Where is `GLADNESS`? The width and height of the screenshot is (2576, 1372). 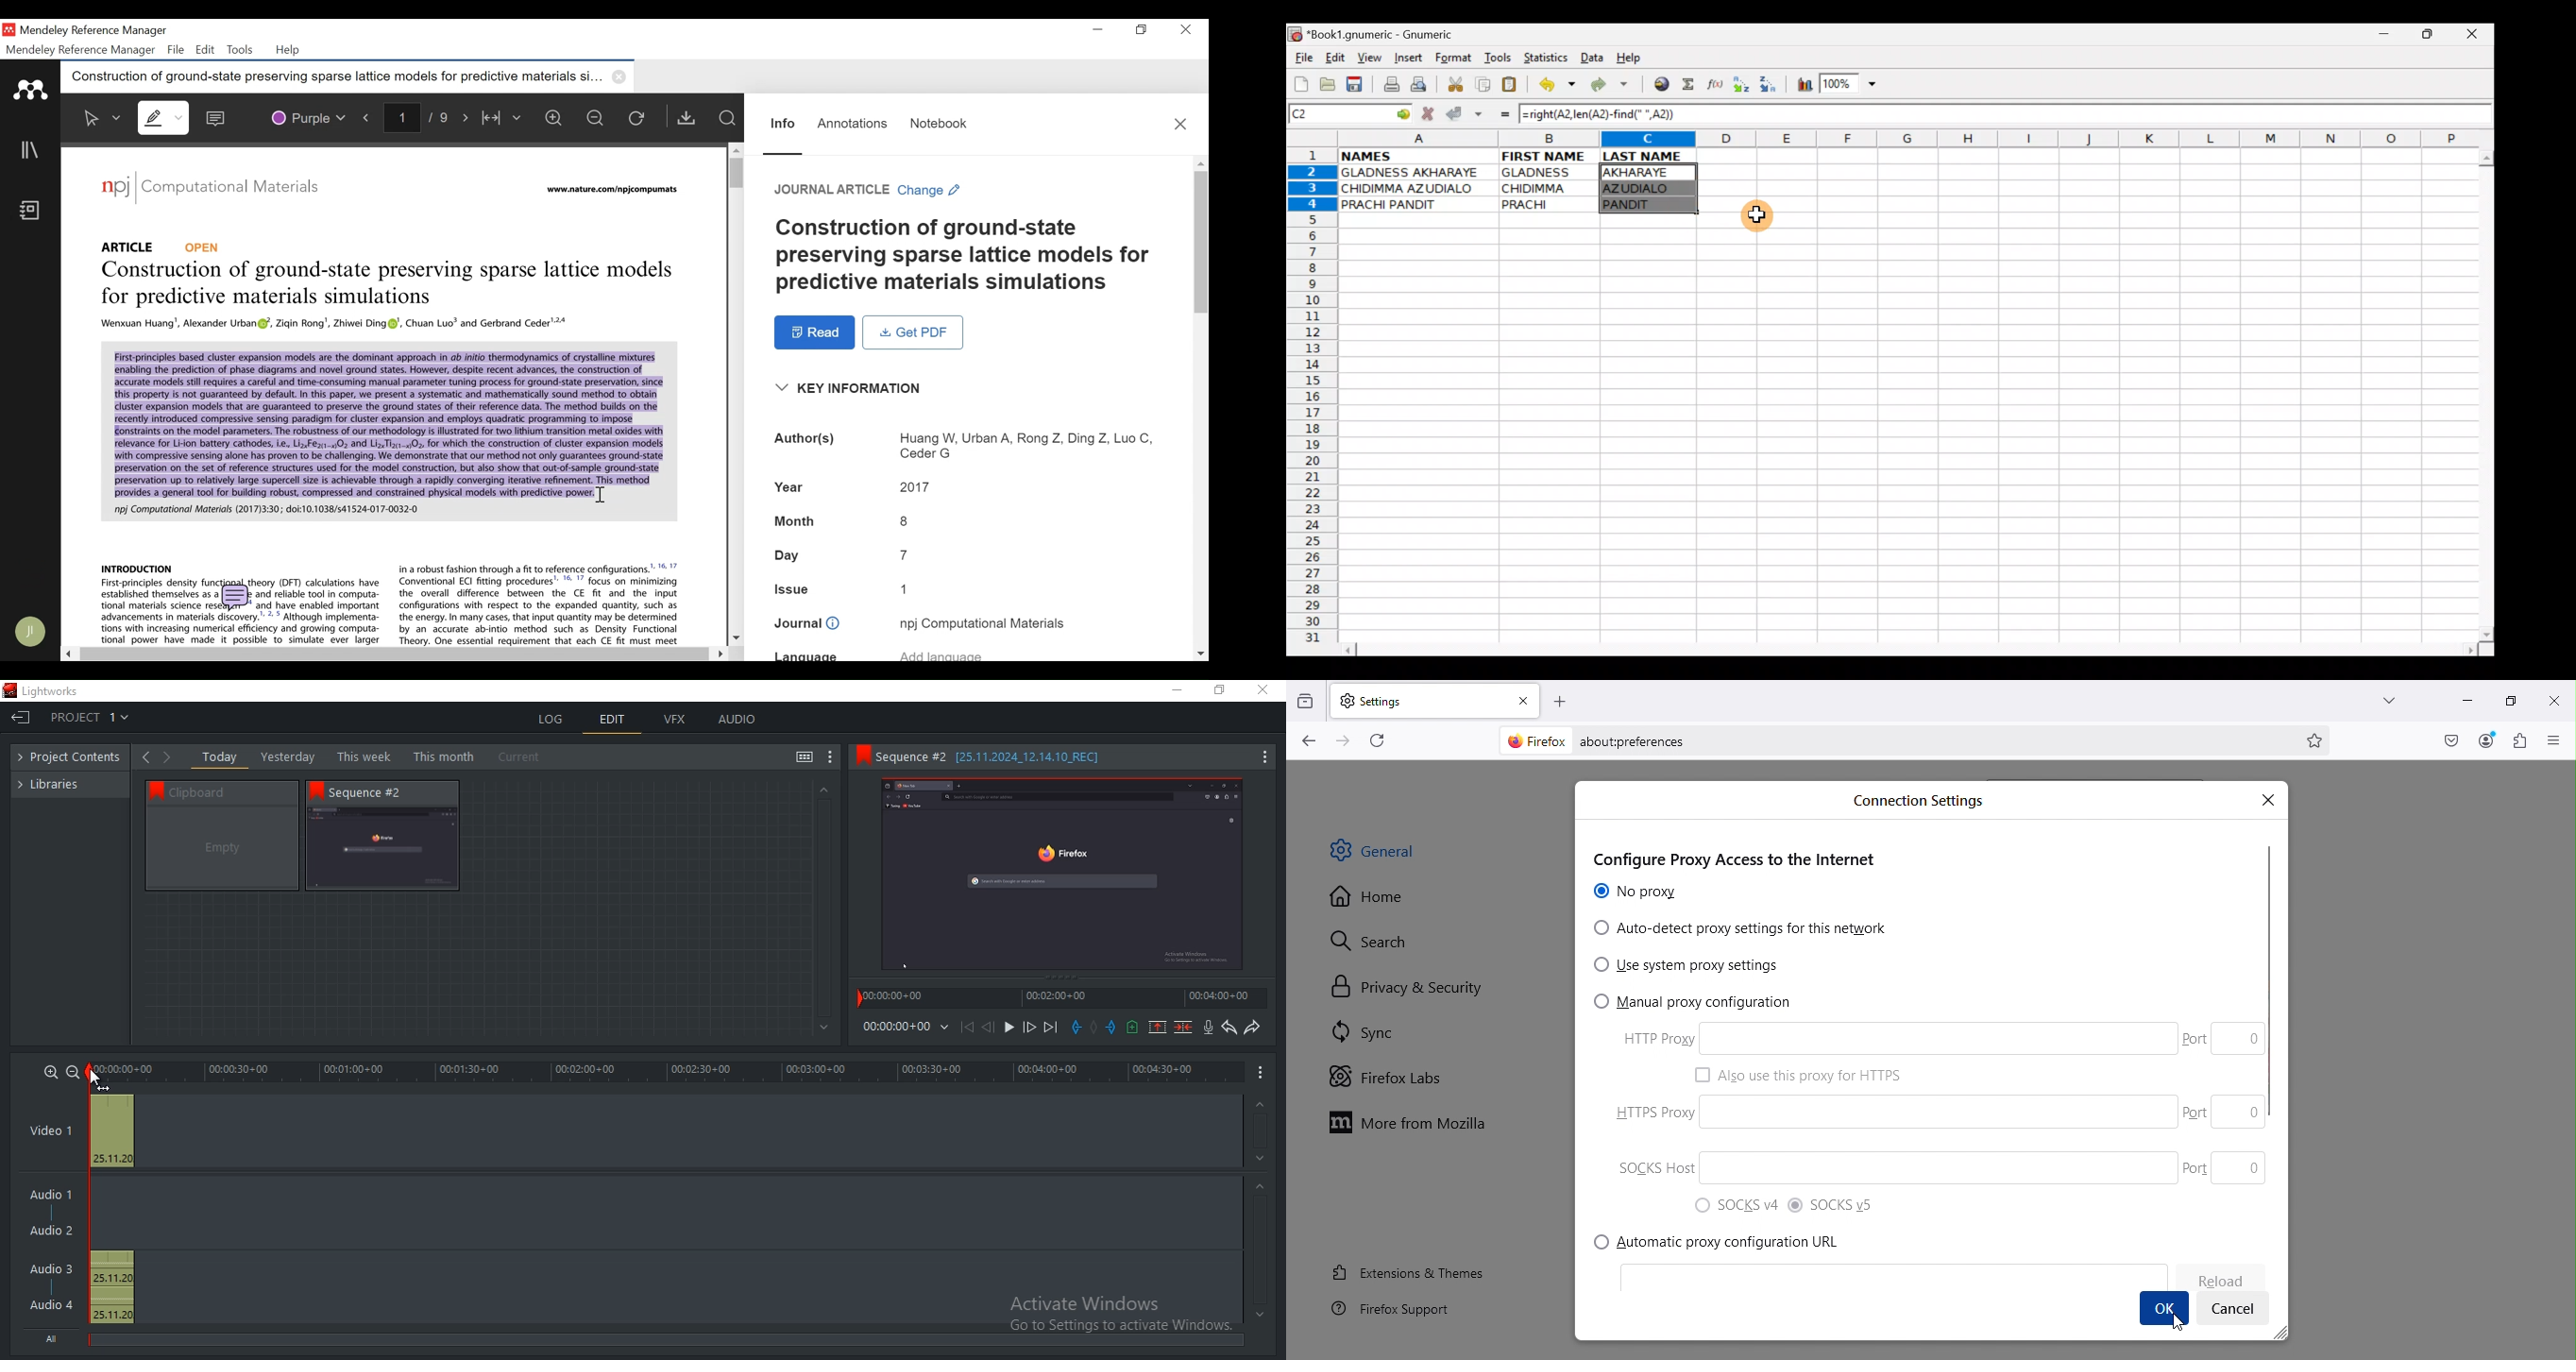 GLADNESS is located at coordinates (1546, 173).